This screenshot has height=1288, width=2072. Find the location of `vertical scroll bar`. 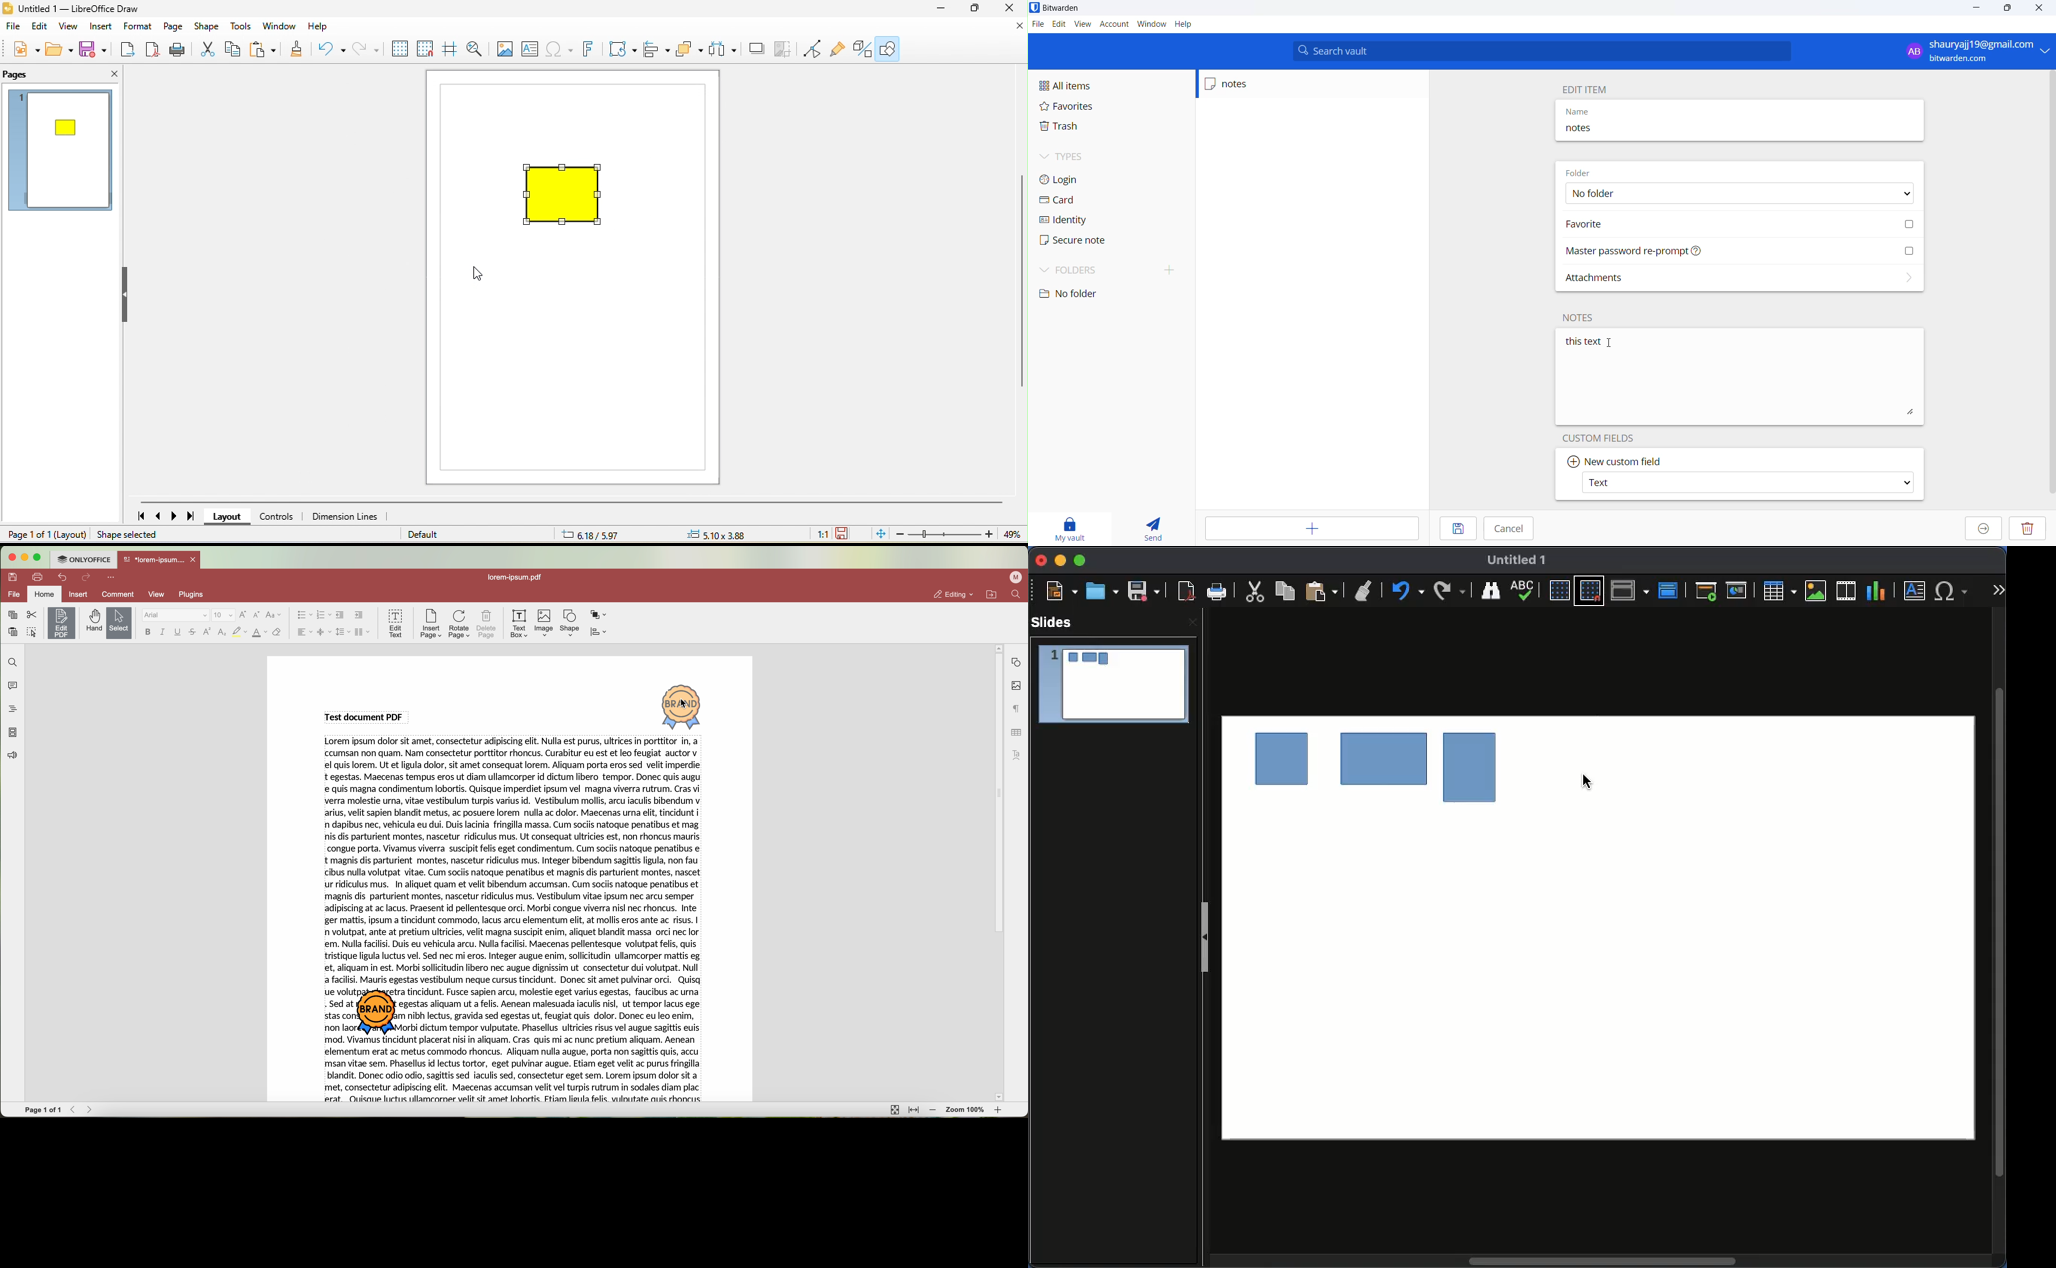

vertical scroll bar is located at coordinates (1021, 286).